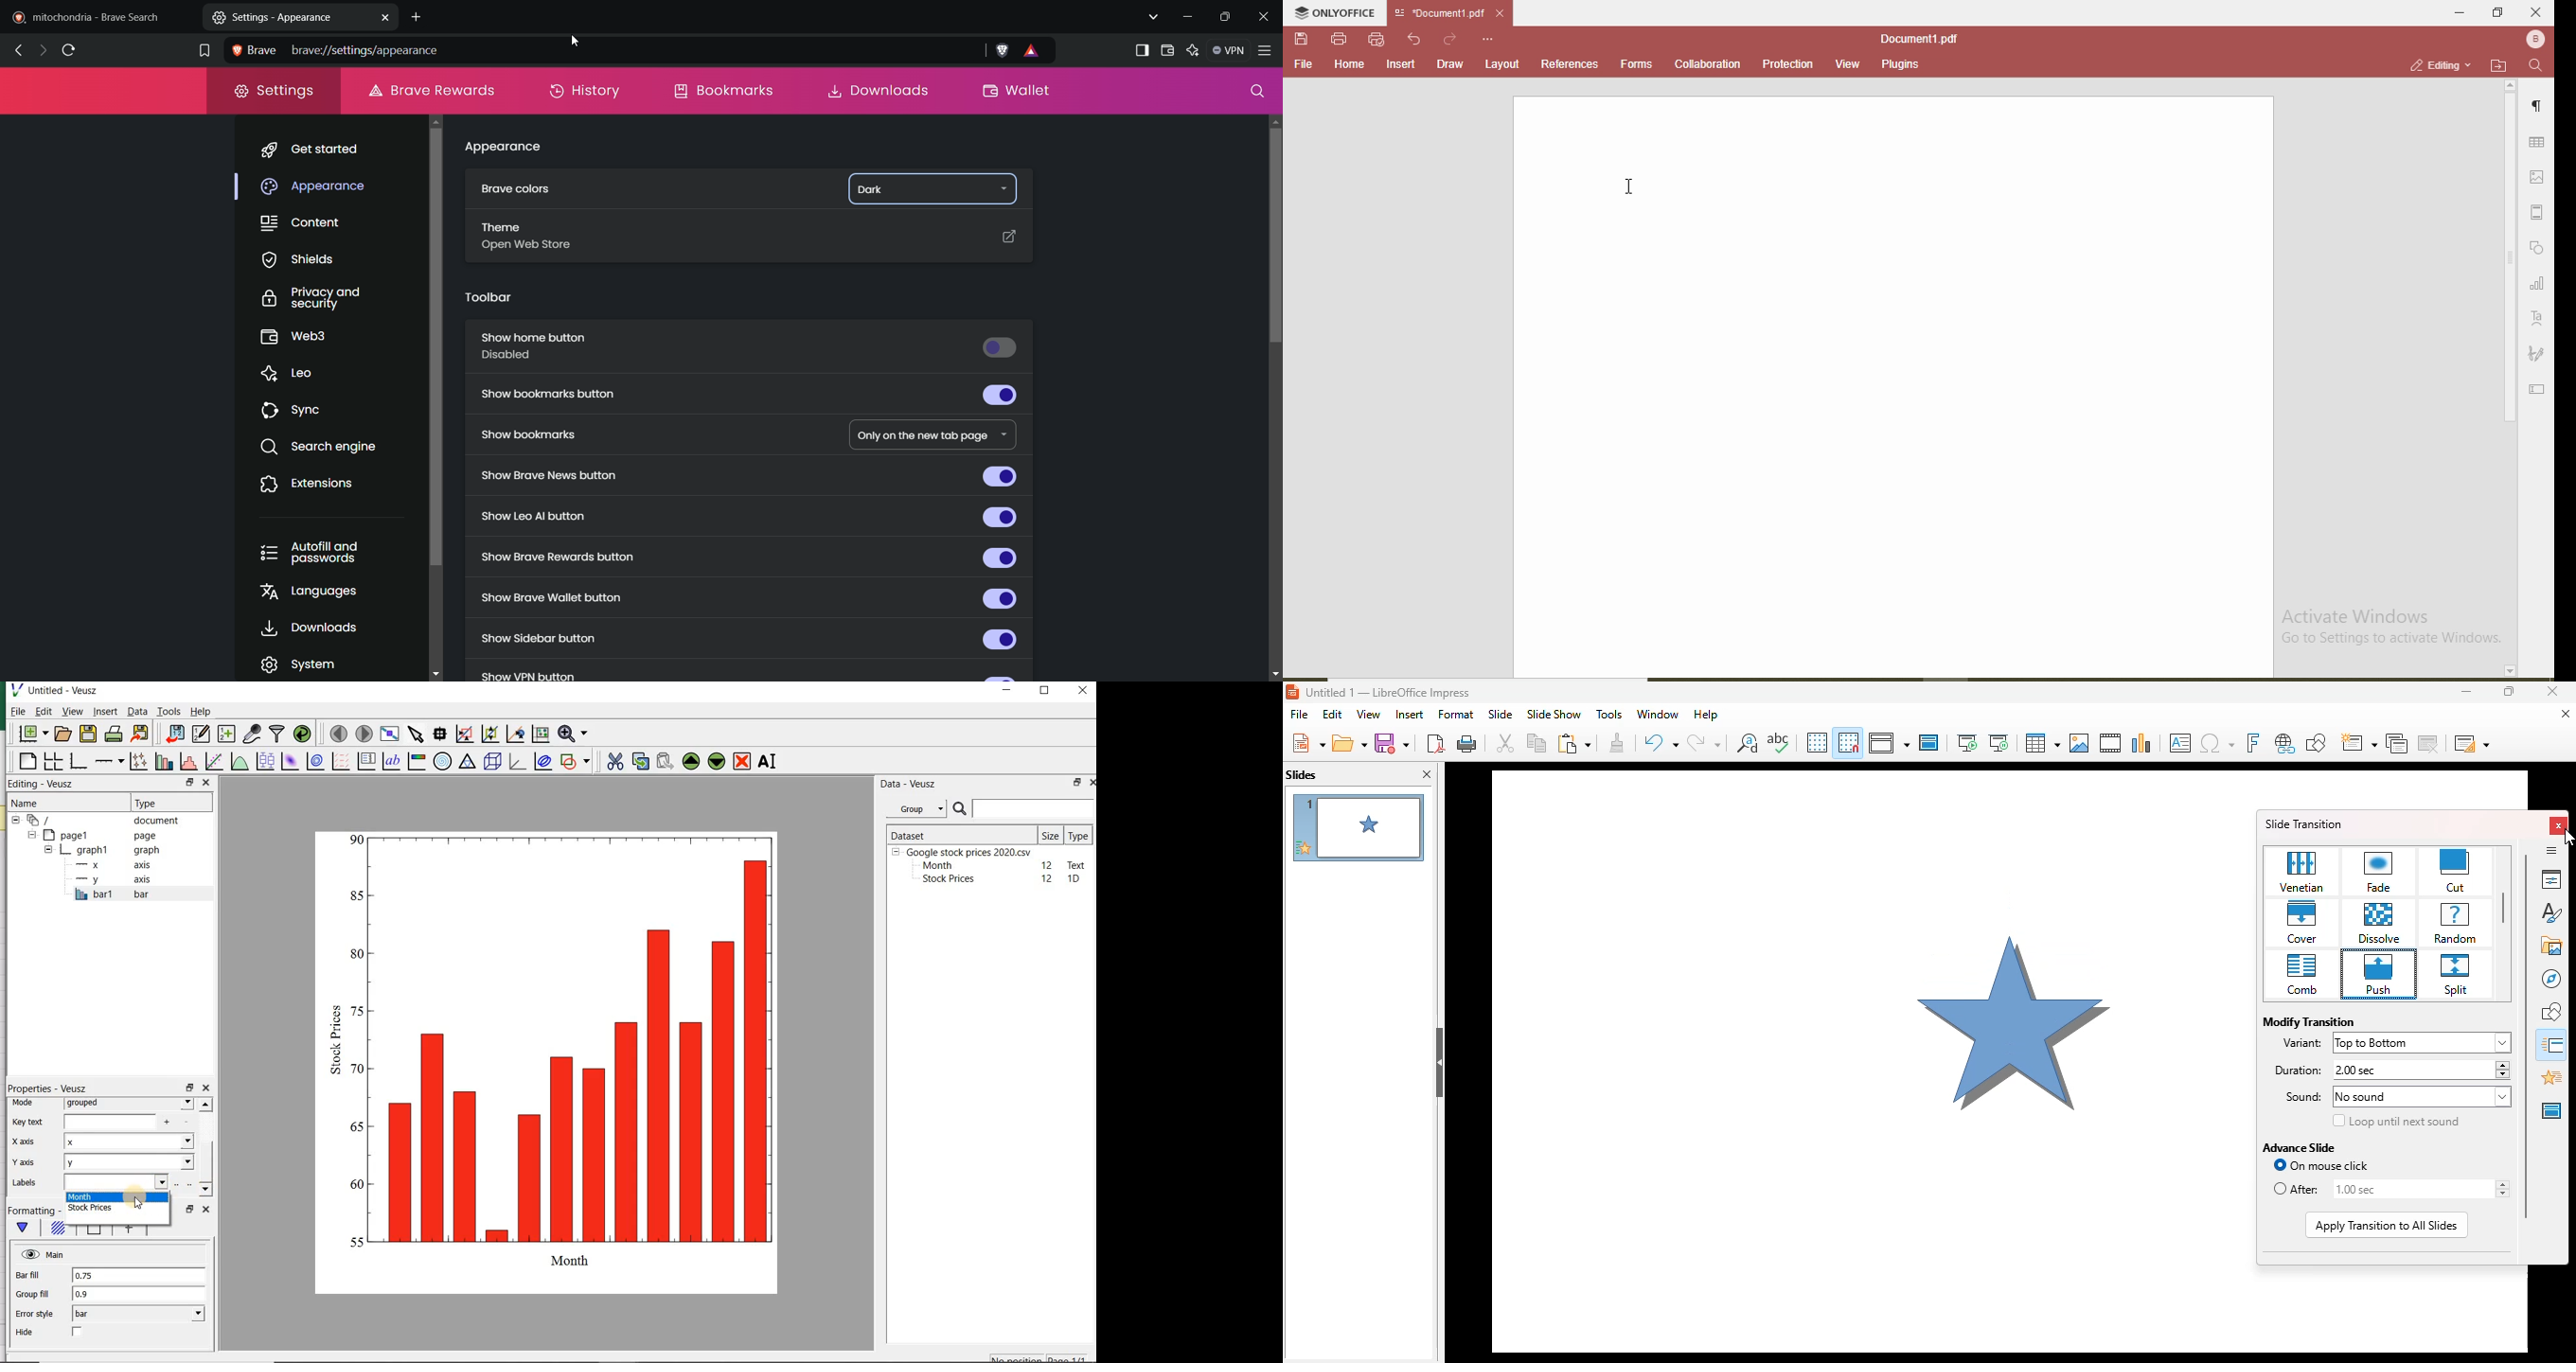  What do you see at coordinates (2181, 743) in the screenshot?
I see `insert text box` at bounding box center [2181, 743].